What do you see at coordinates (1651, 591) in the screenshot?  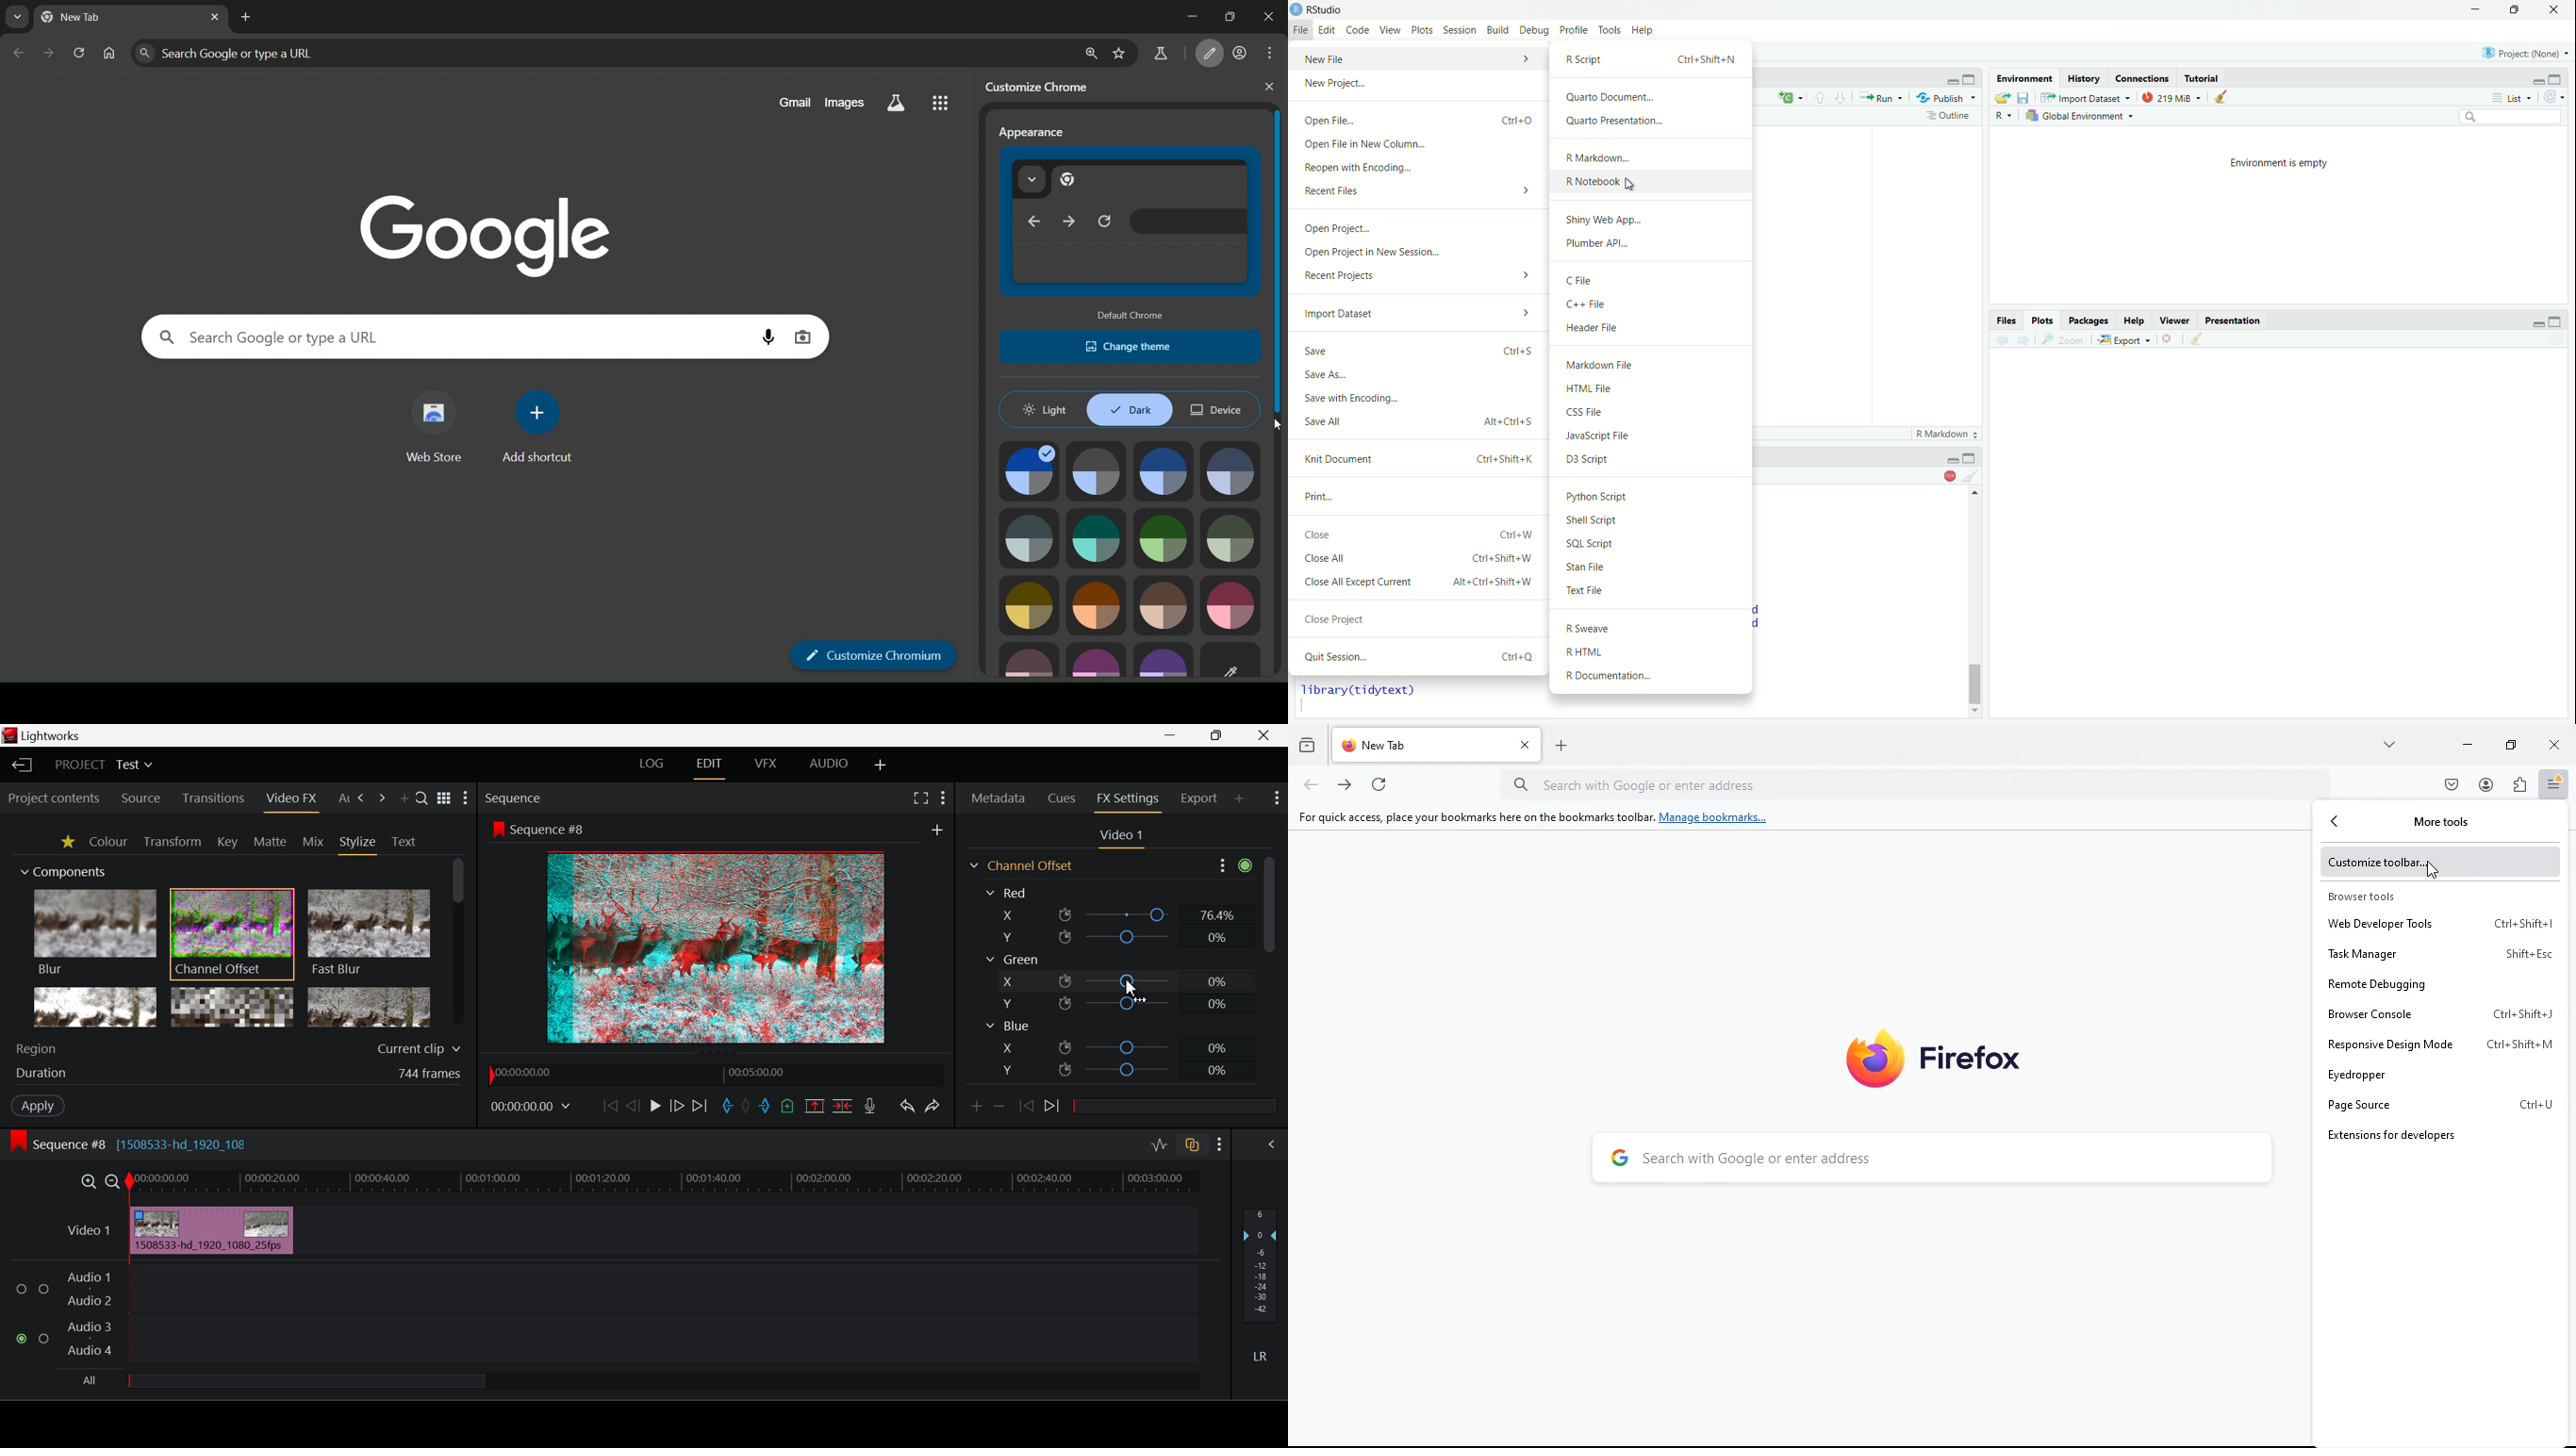 I see `Text File` at bounding box center [1651, 591].